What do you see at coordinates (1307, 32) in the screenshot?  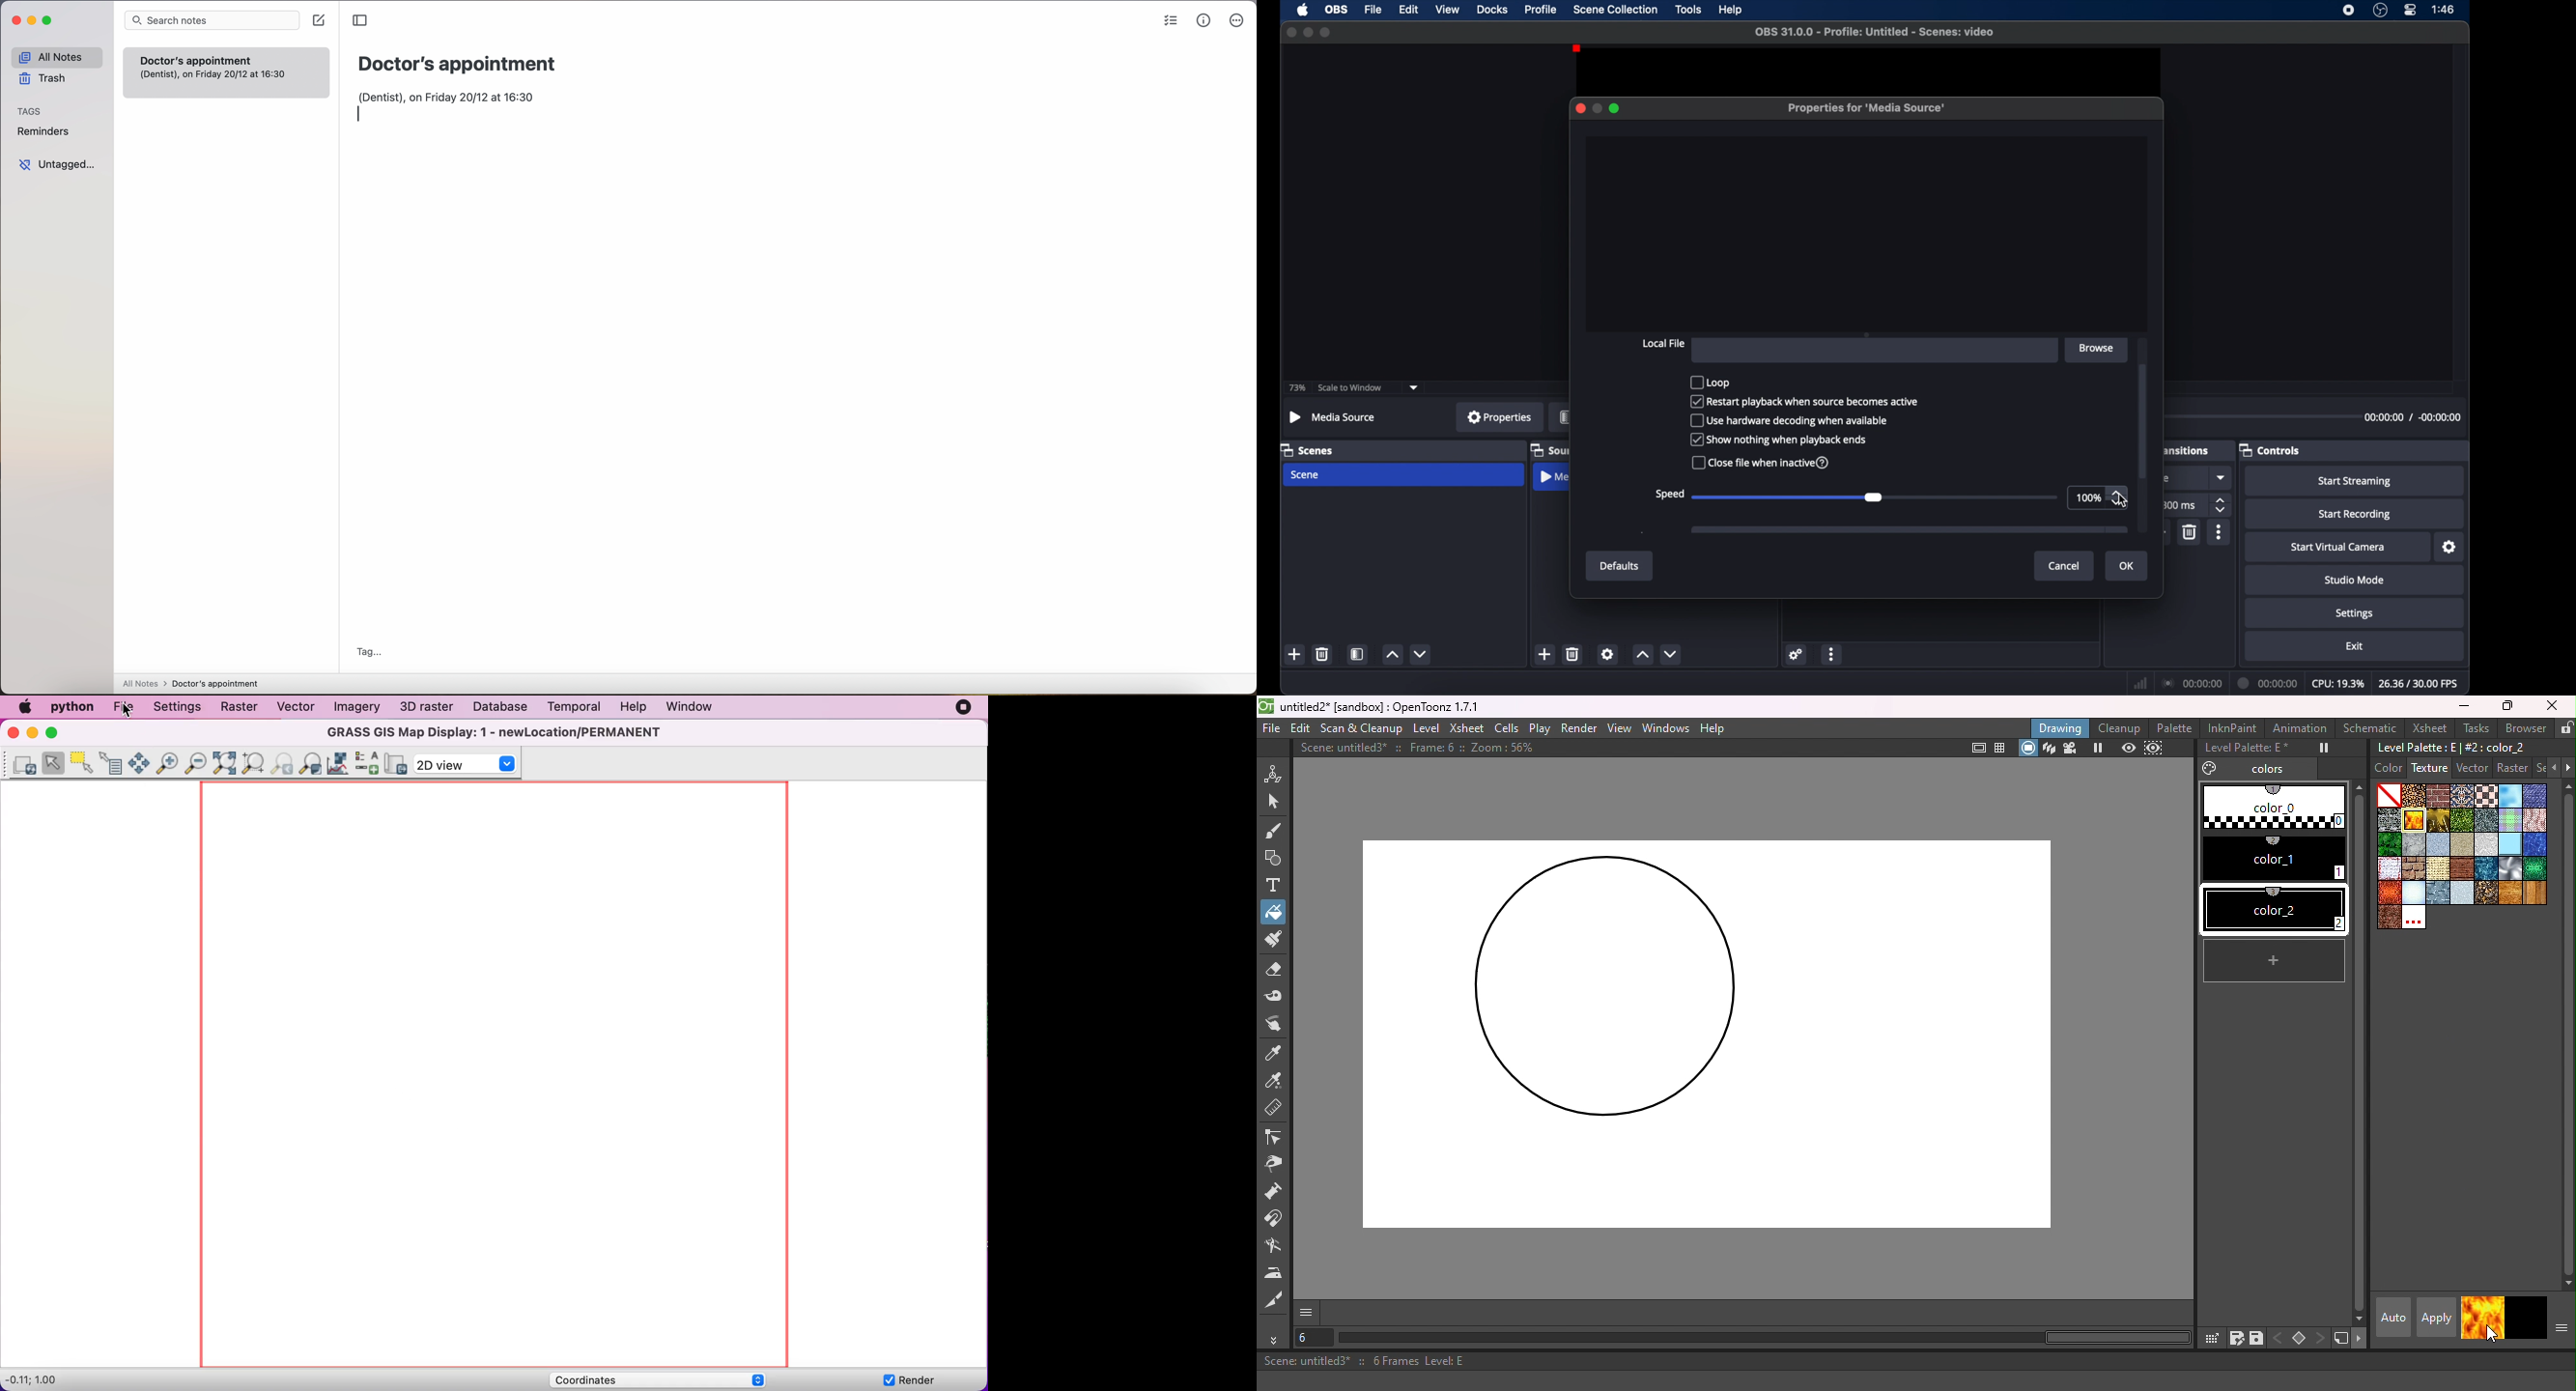 I see `minimize` at bounding box center [1307, 32].